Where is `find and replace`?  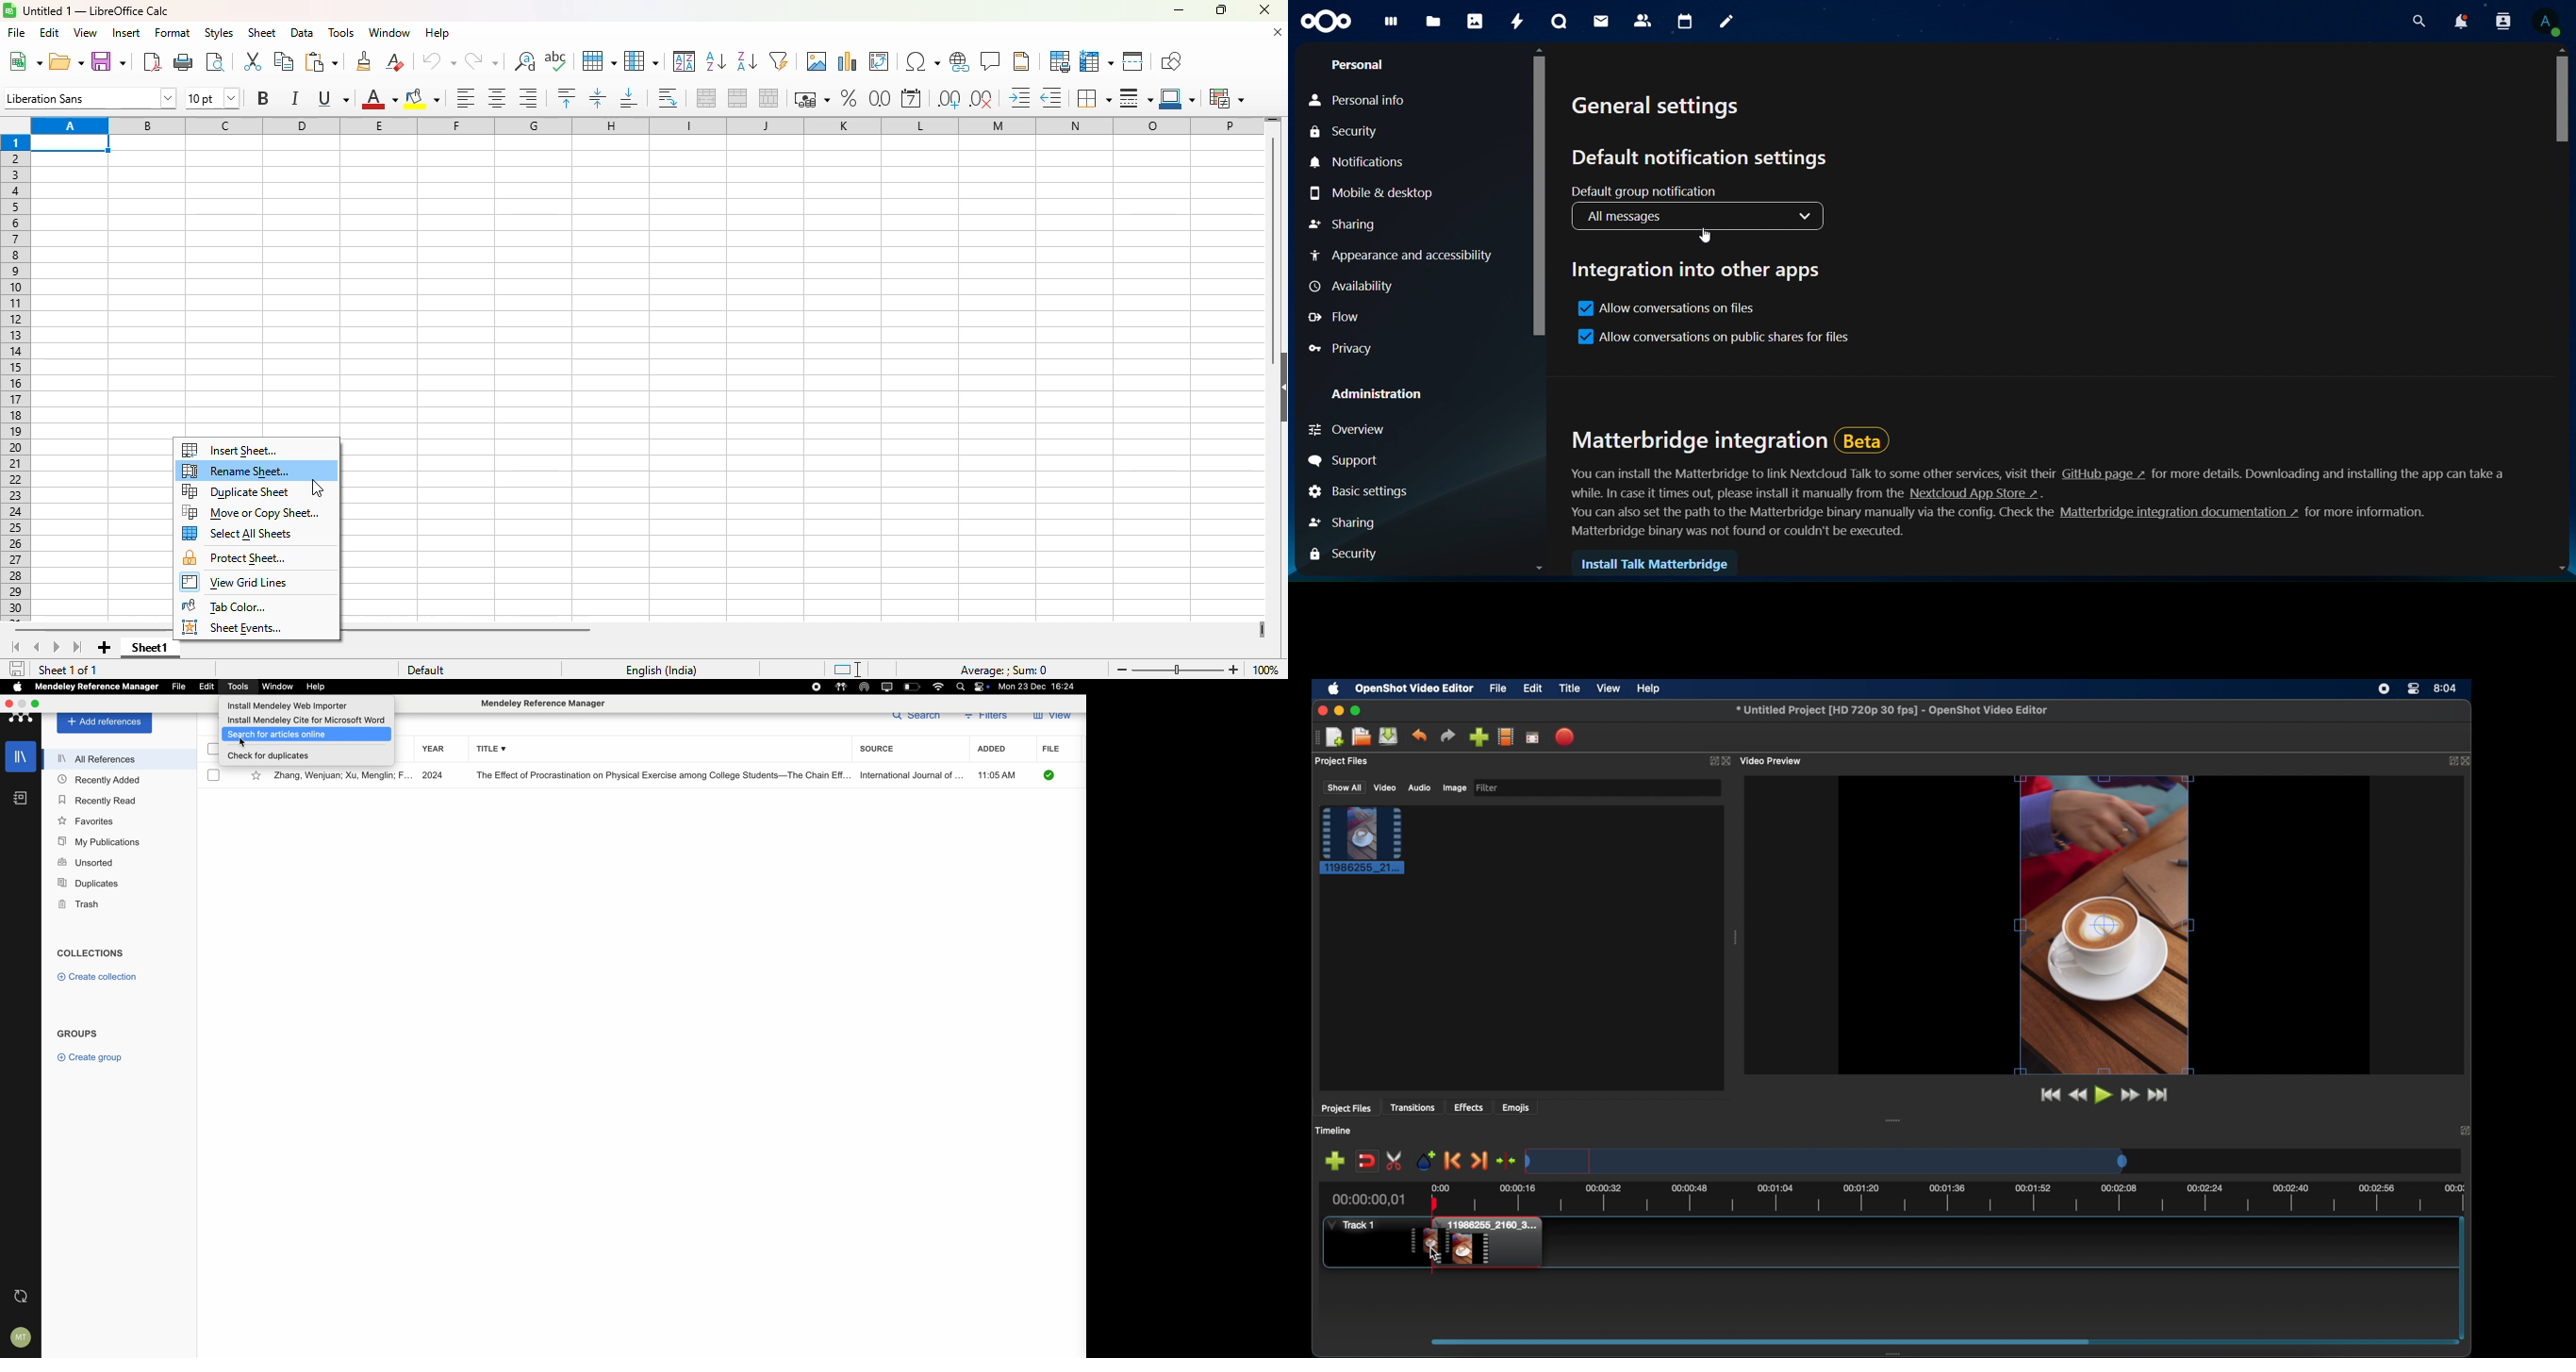
find and replace is located at coordinates (524, 61).